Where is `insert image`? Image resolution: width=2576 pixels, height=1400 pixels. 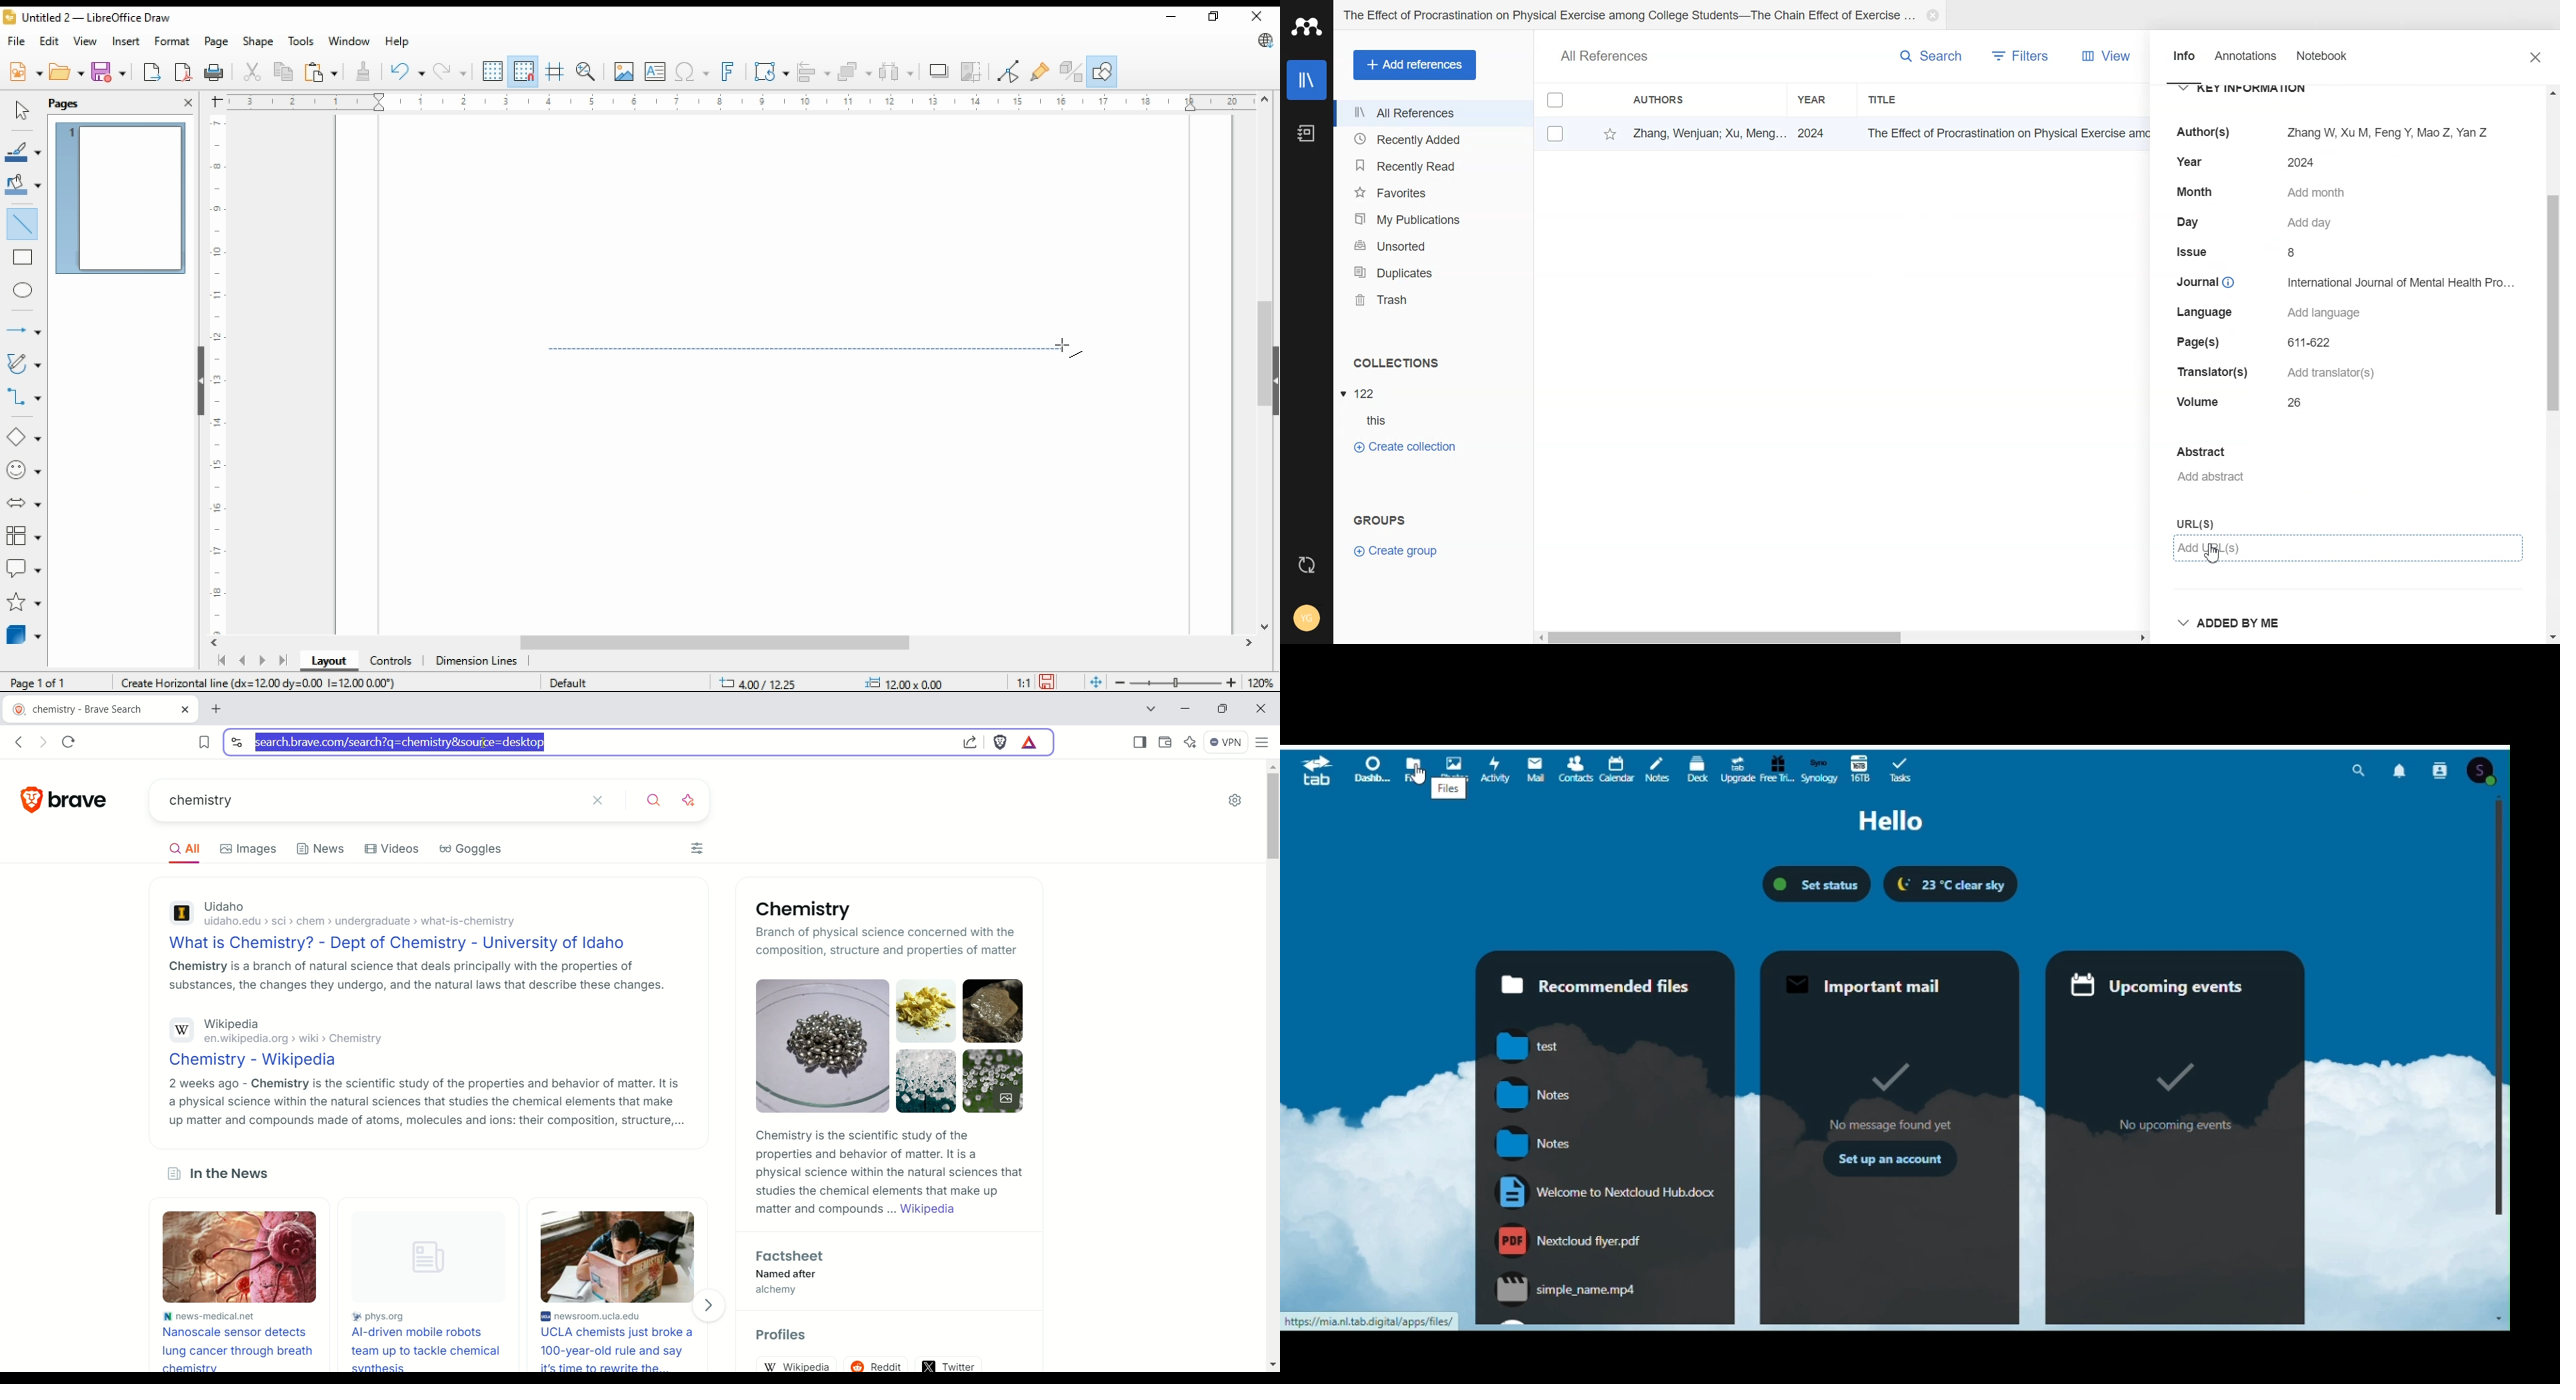
insert image is located at coordinates (623, 71).